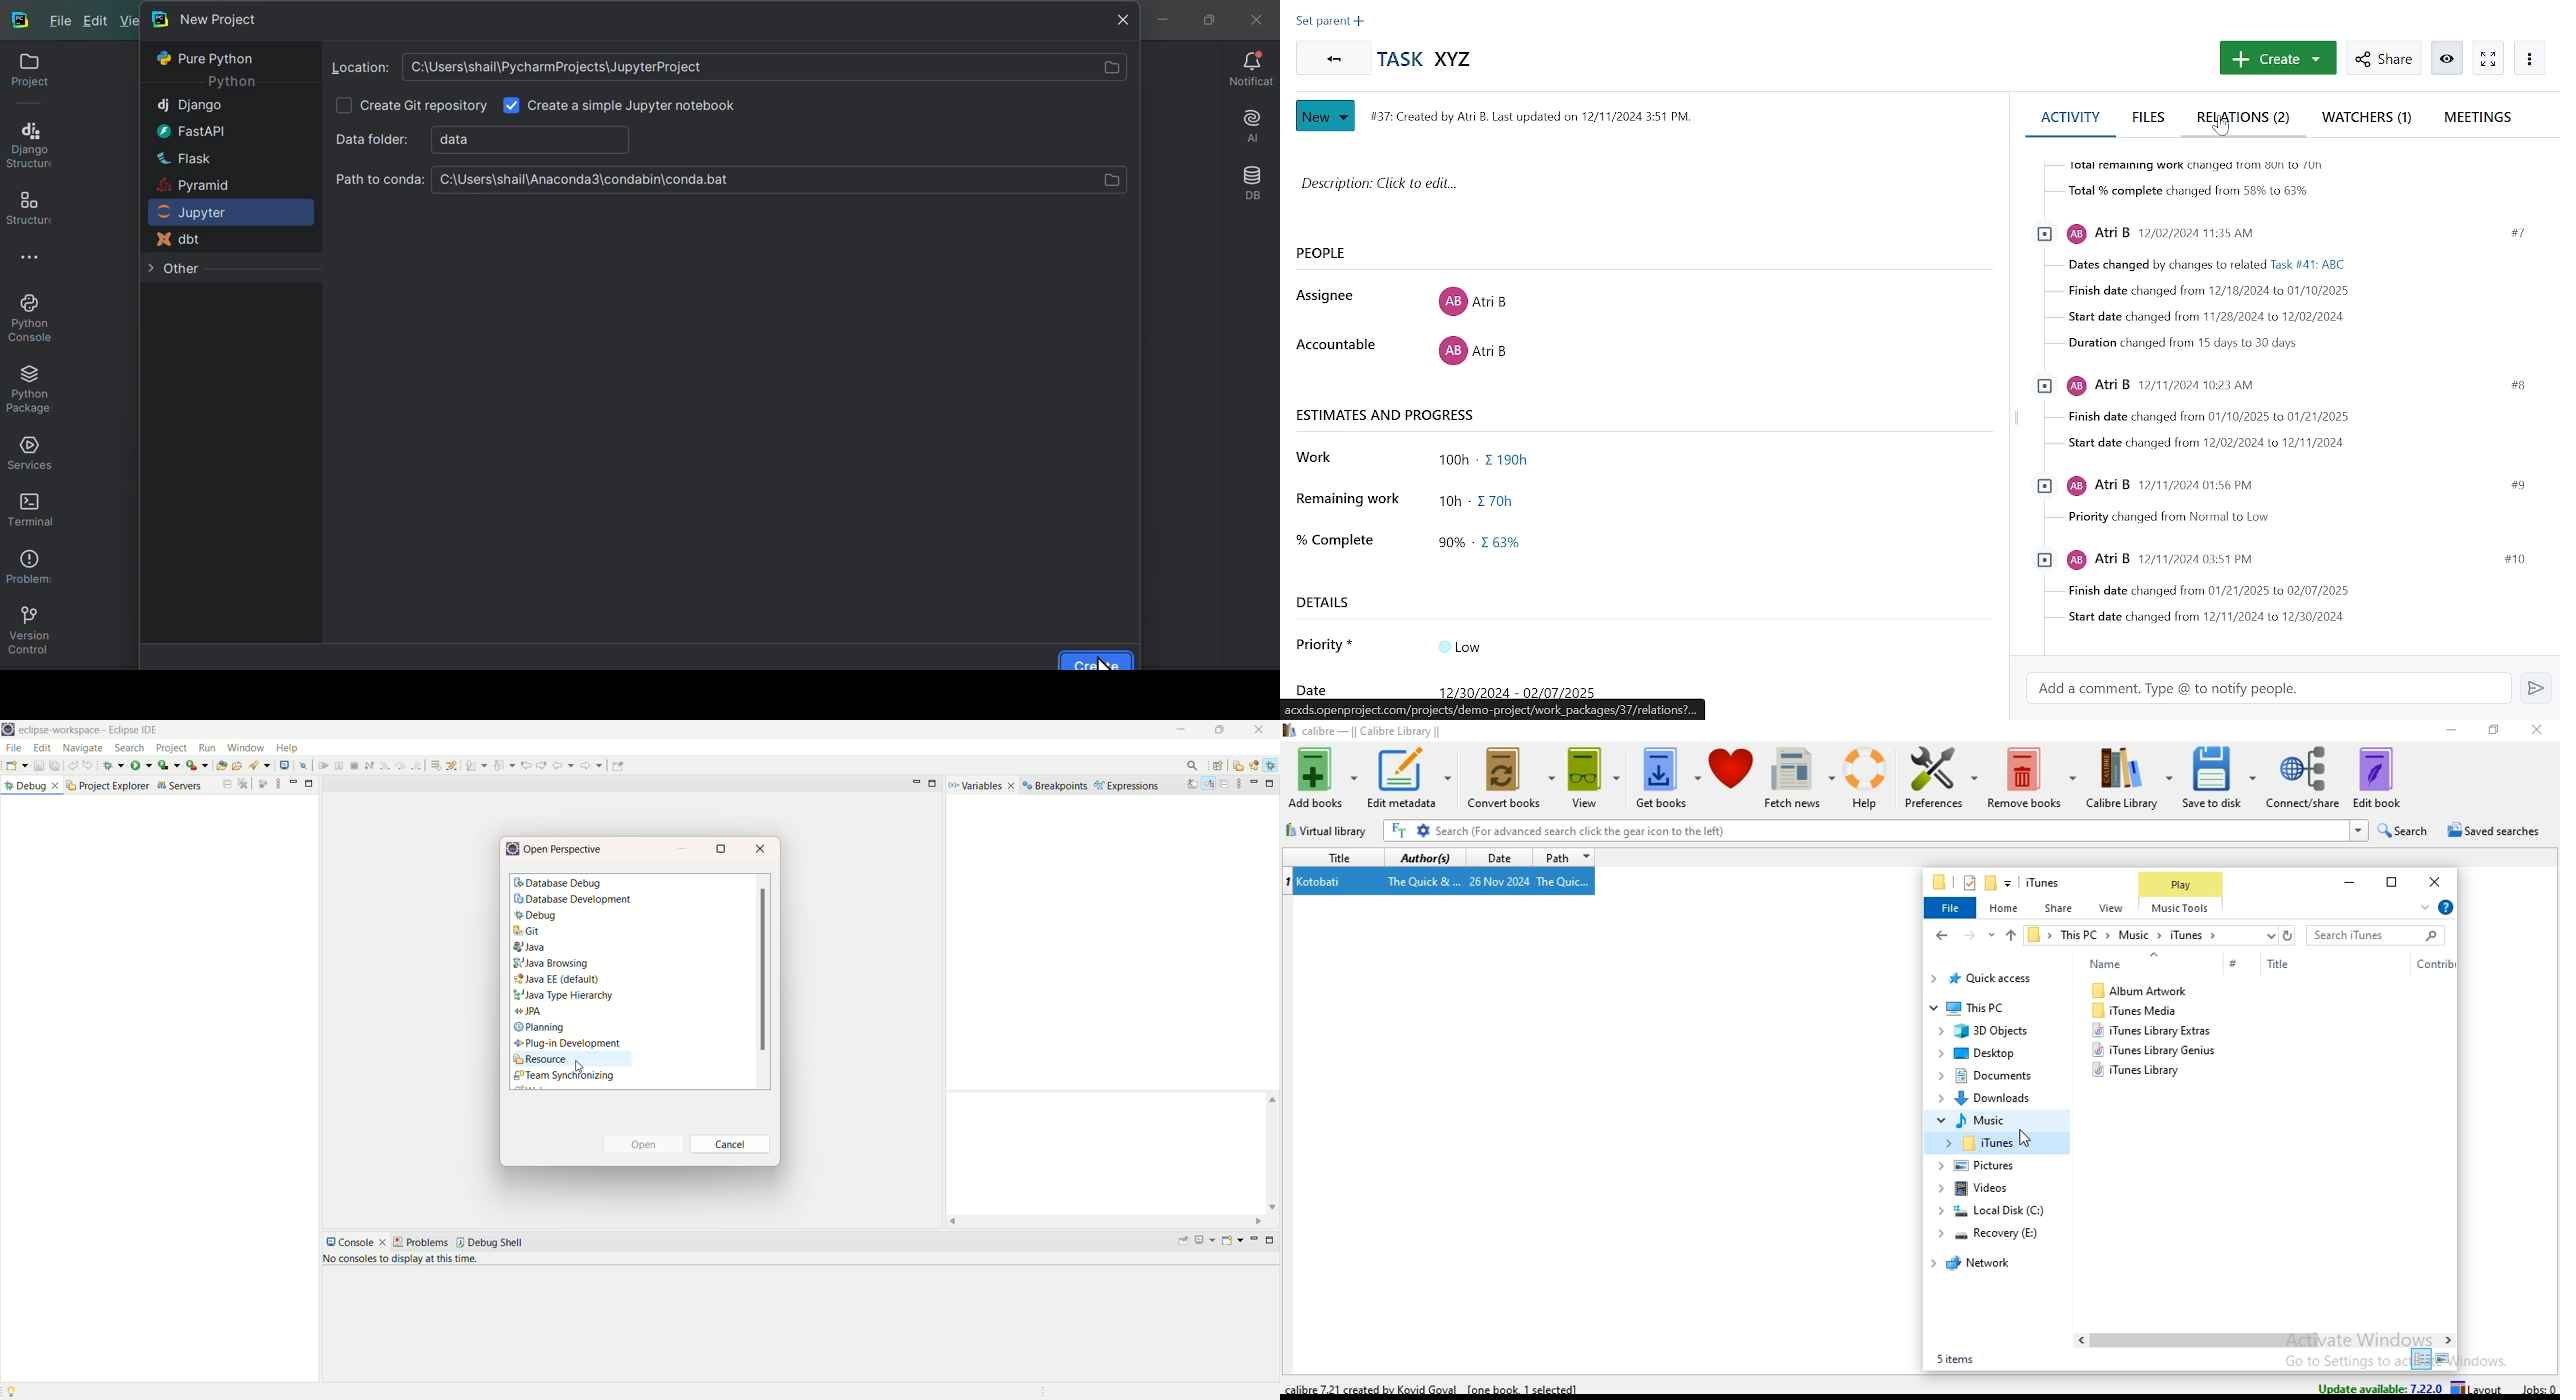  What do you see at coordinates (2480, 1387) in the screenshot?
I see `layout` at bounding box center [2480, 1387].